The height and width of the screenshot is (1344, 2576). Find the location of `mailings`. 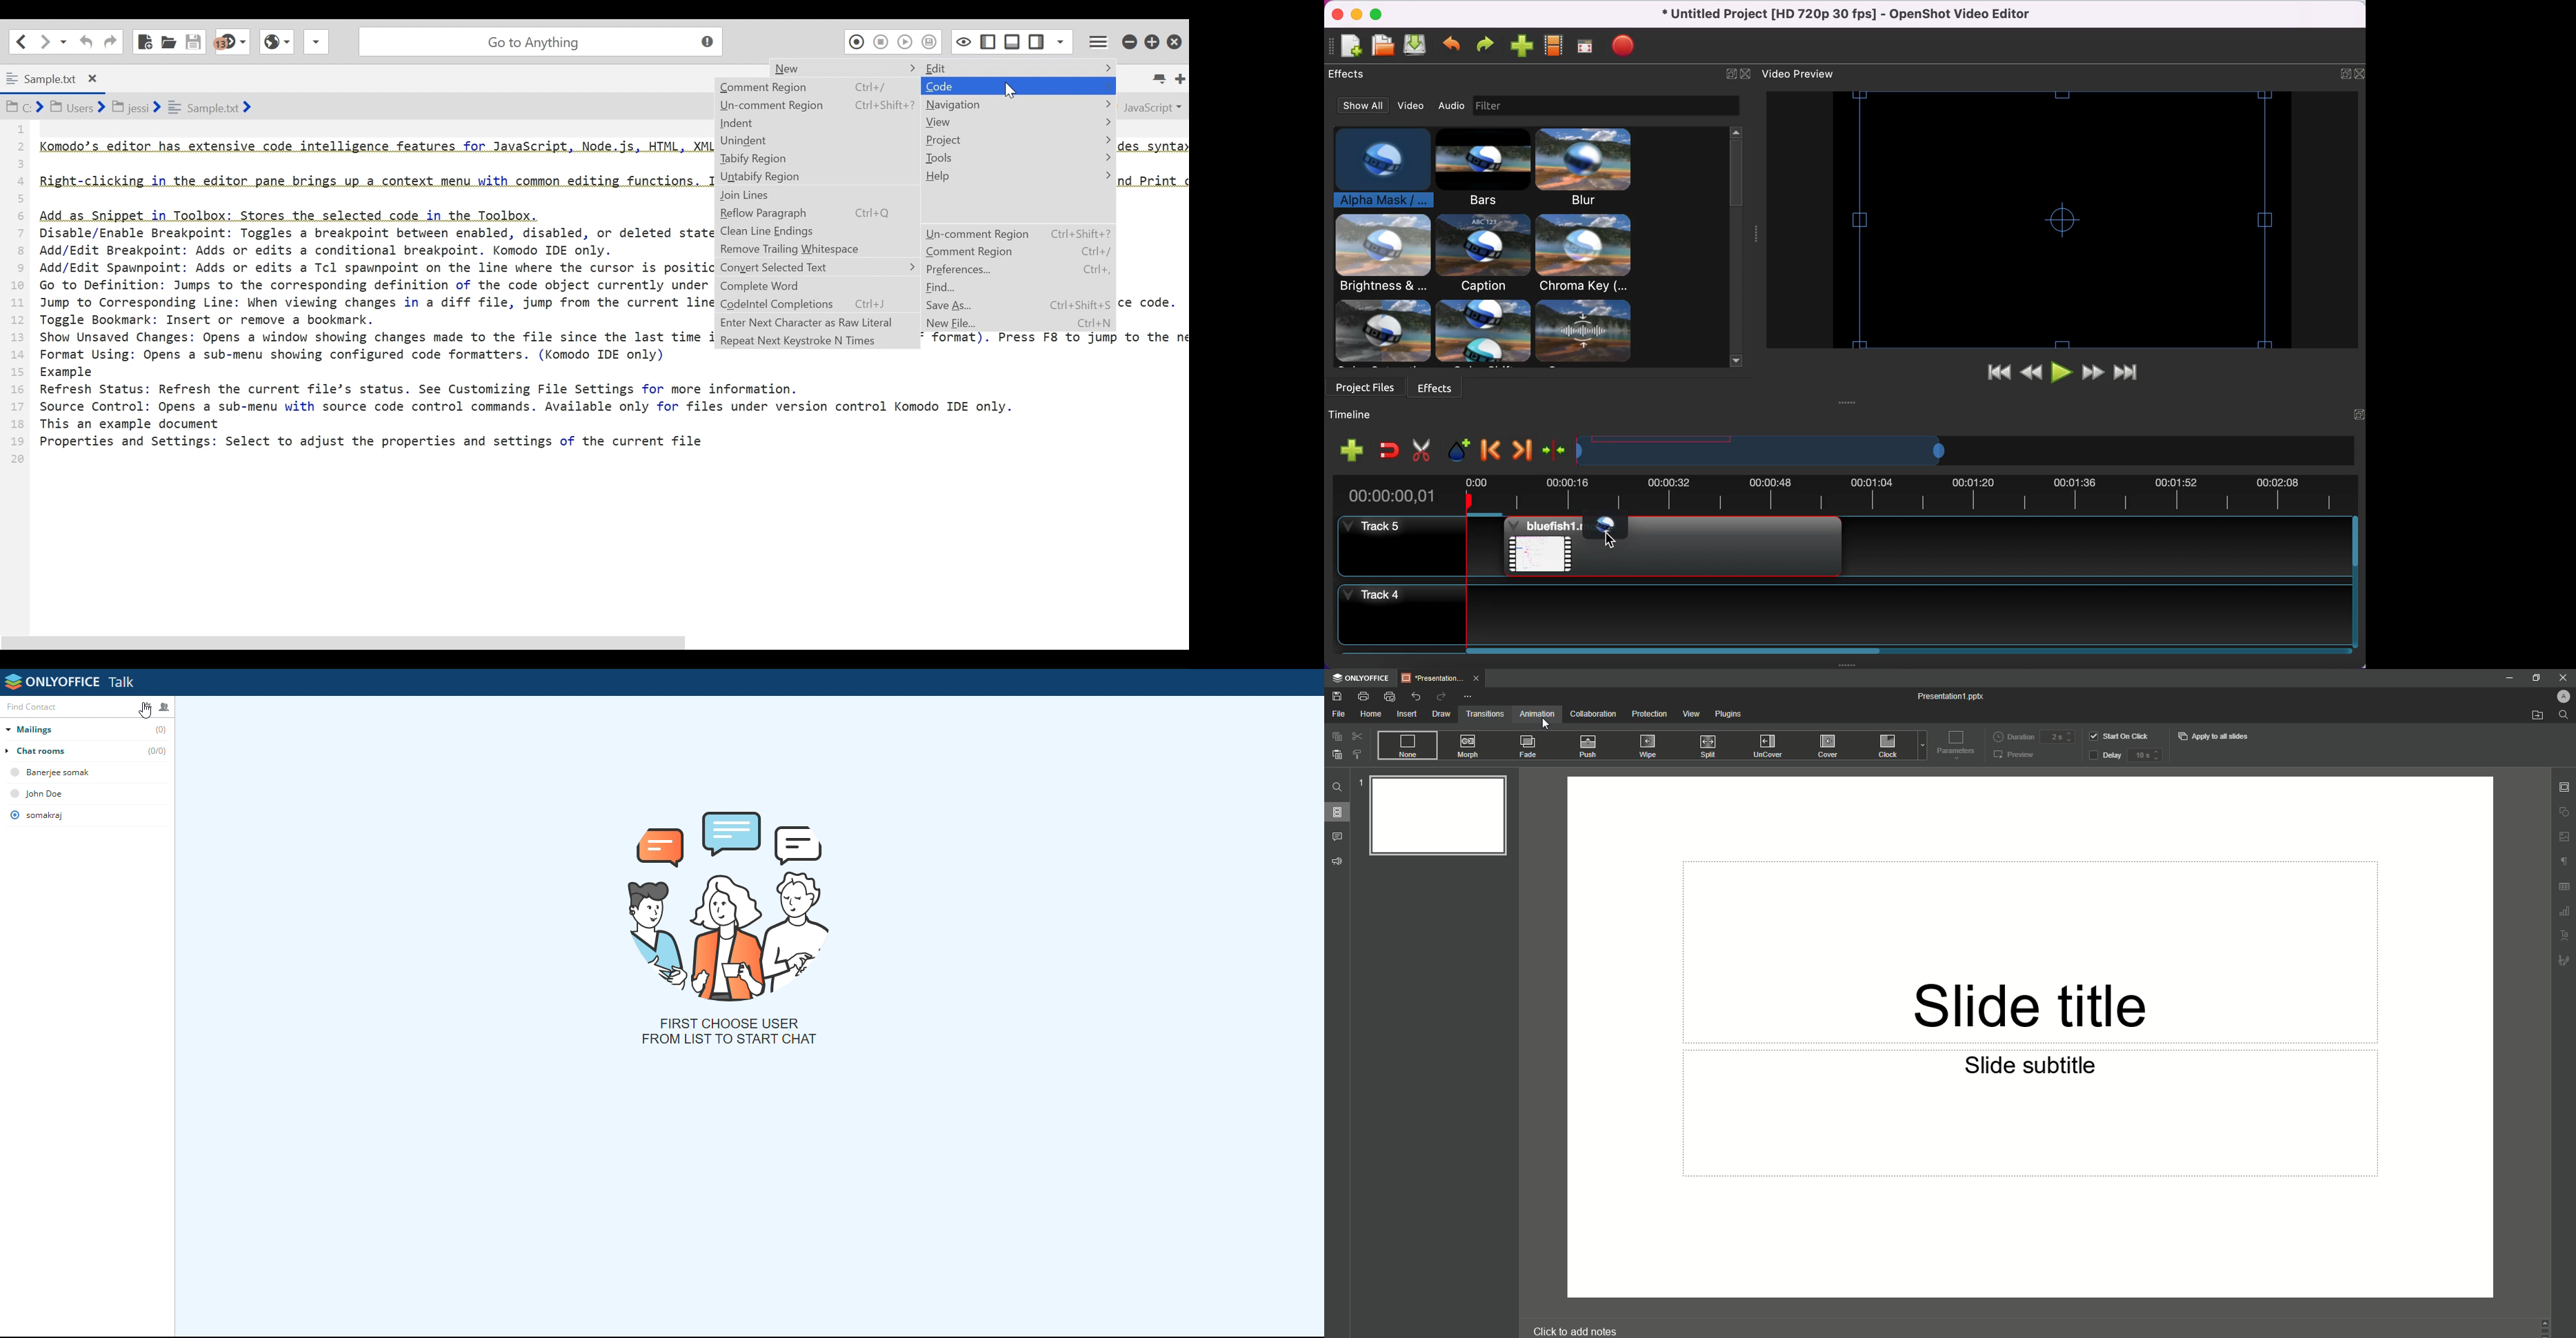

mailings is located at coordinates (86, 729).